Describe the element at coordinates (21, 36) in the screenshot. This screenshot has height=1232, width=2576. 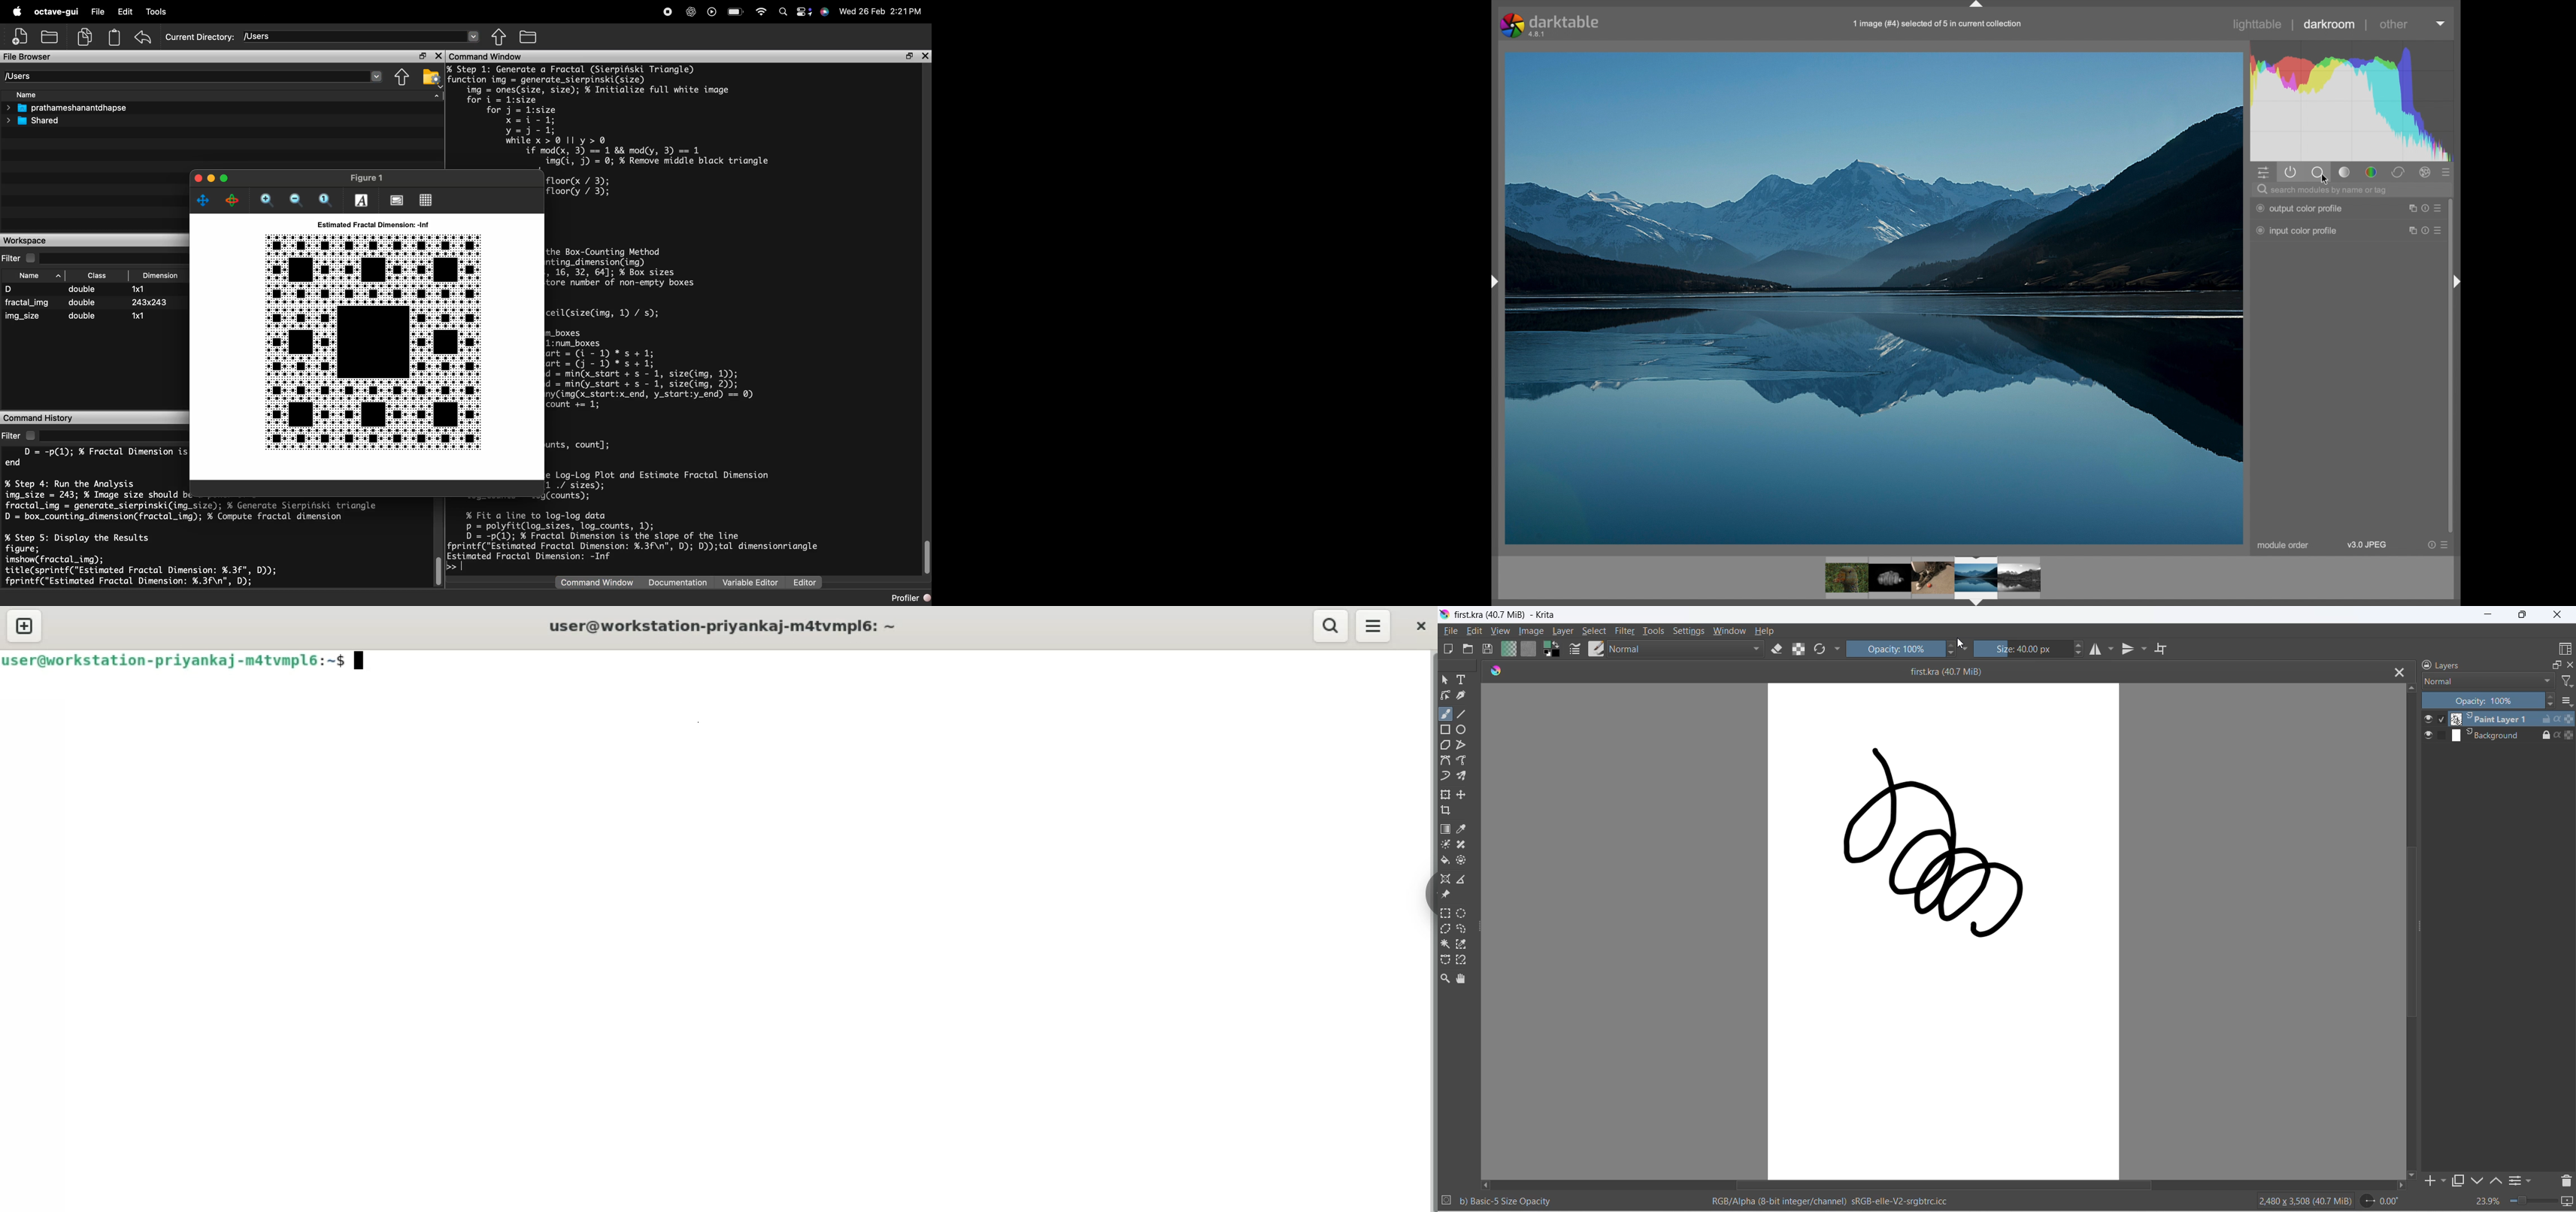
I see `add` at that location.